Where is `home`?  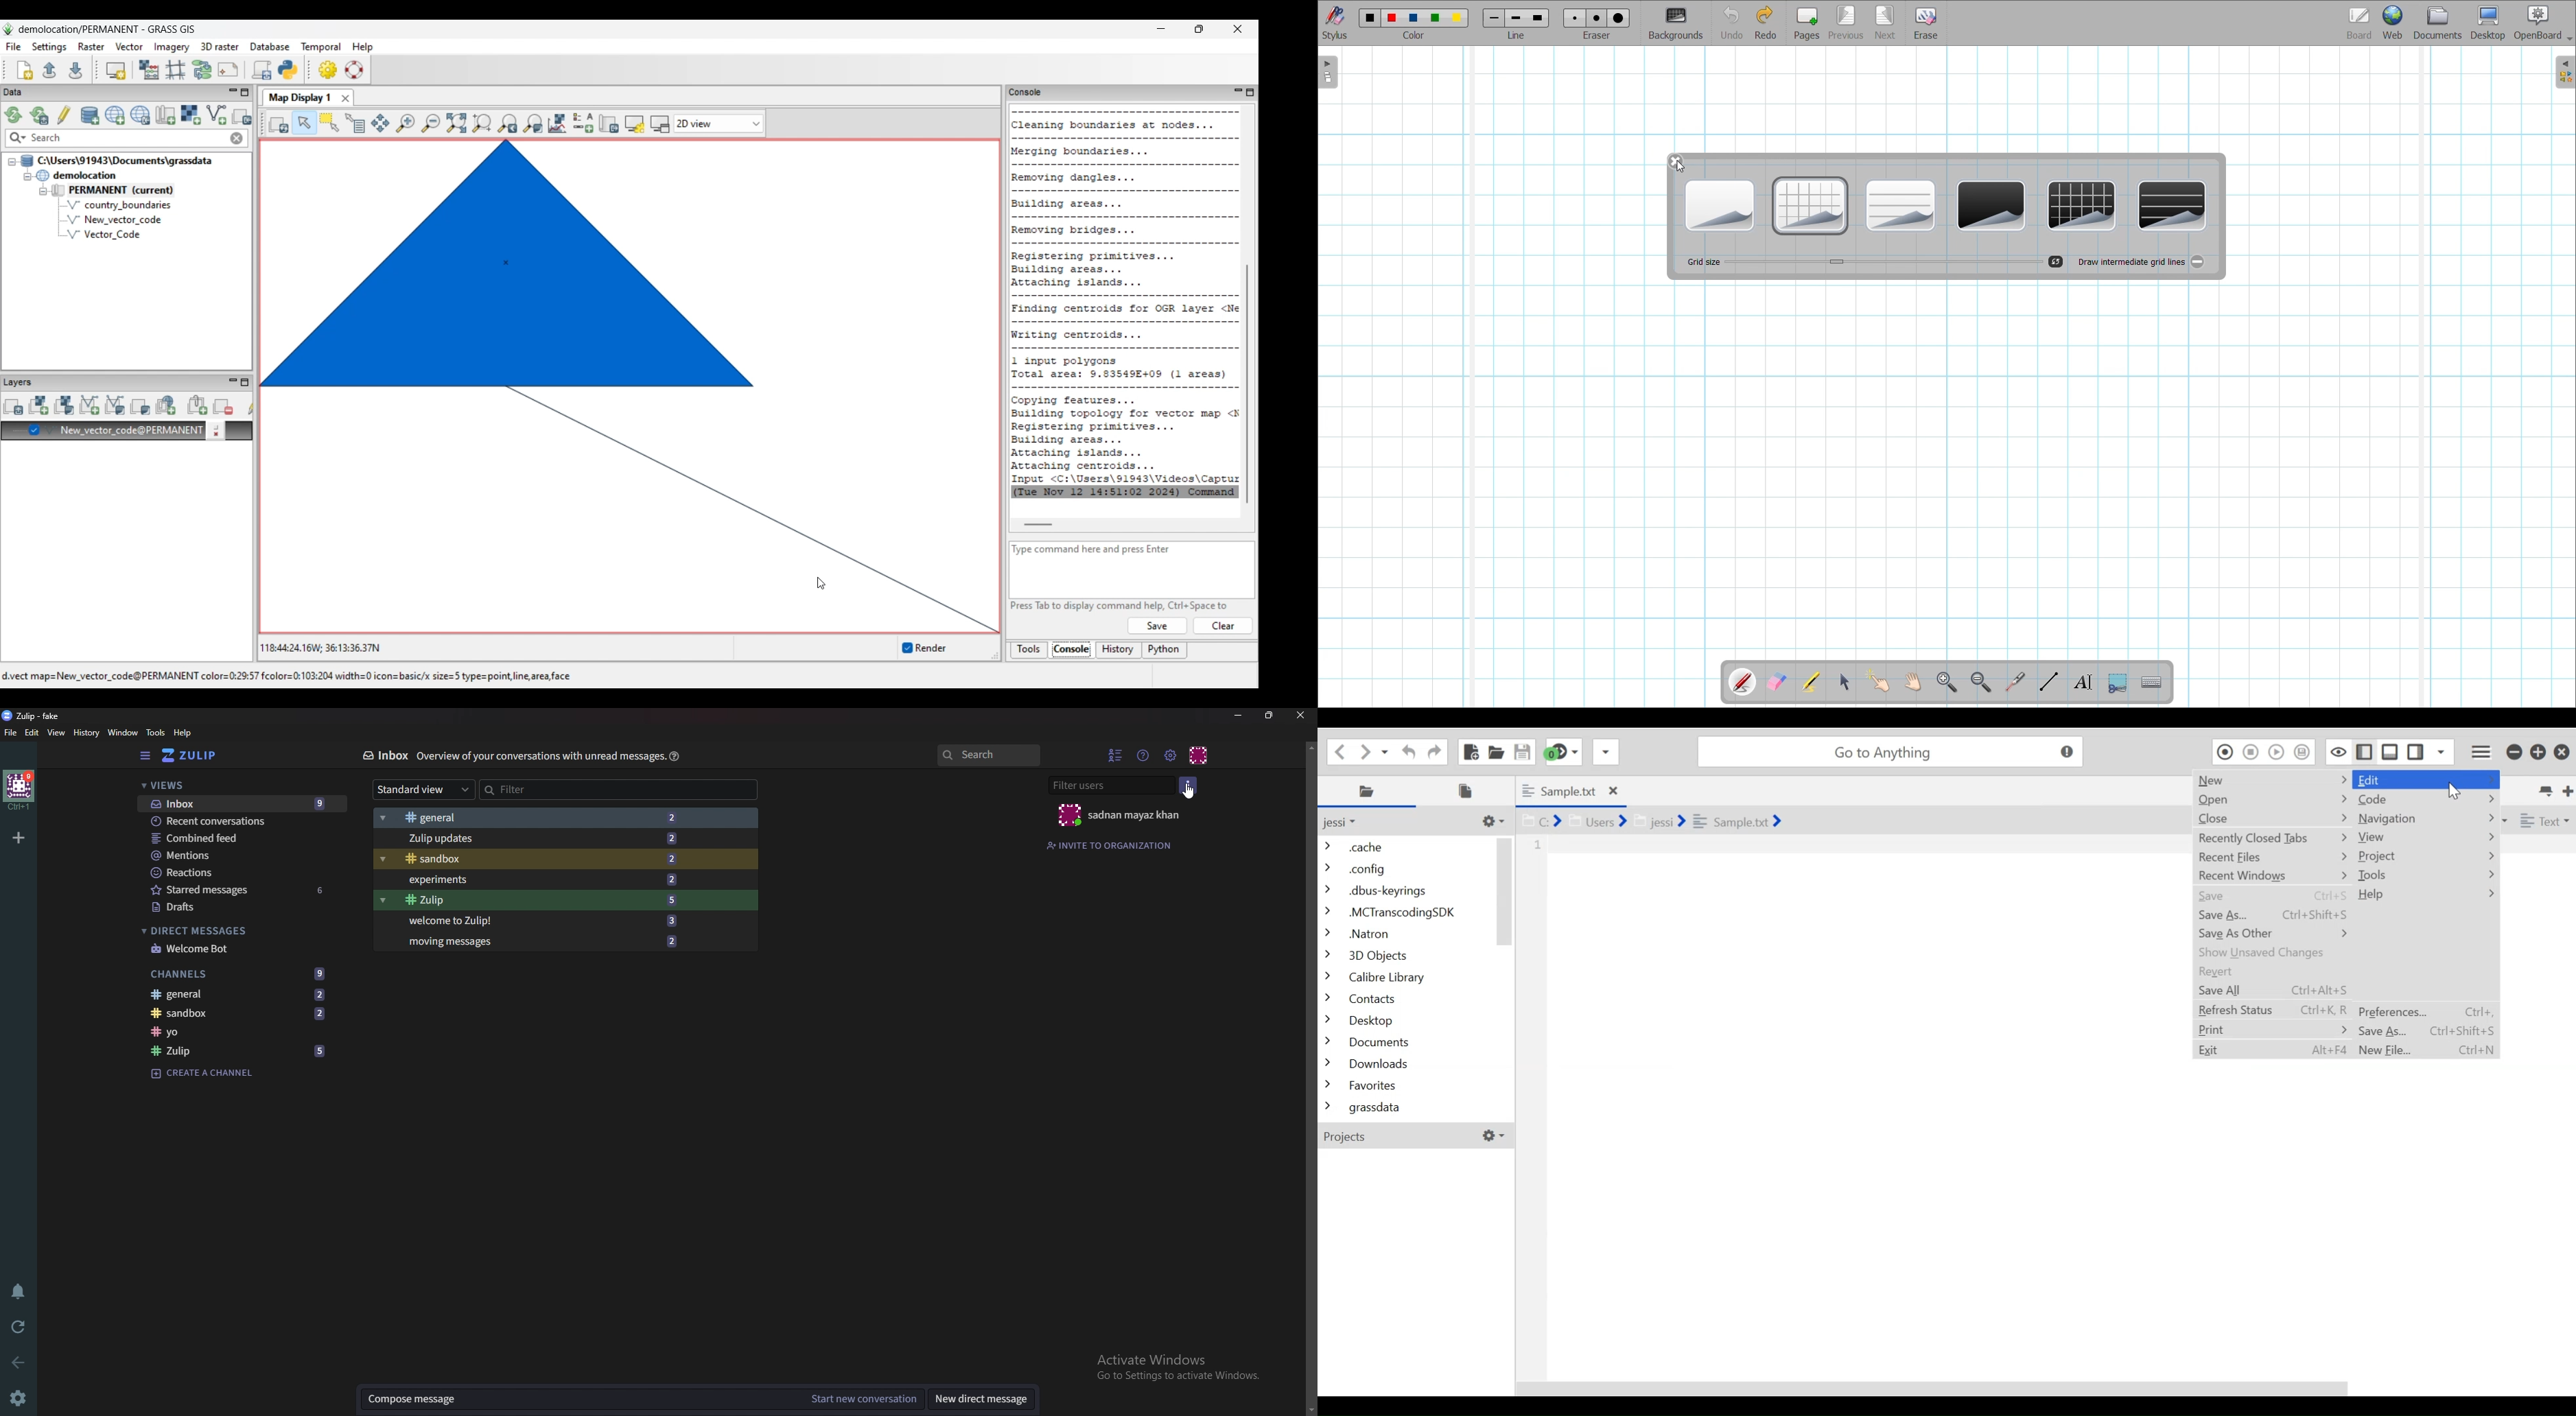 home is located at coordinates (19, 790).